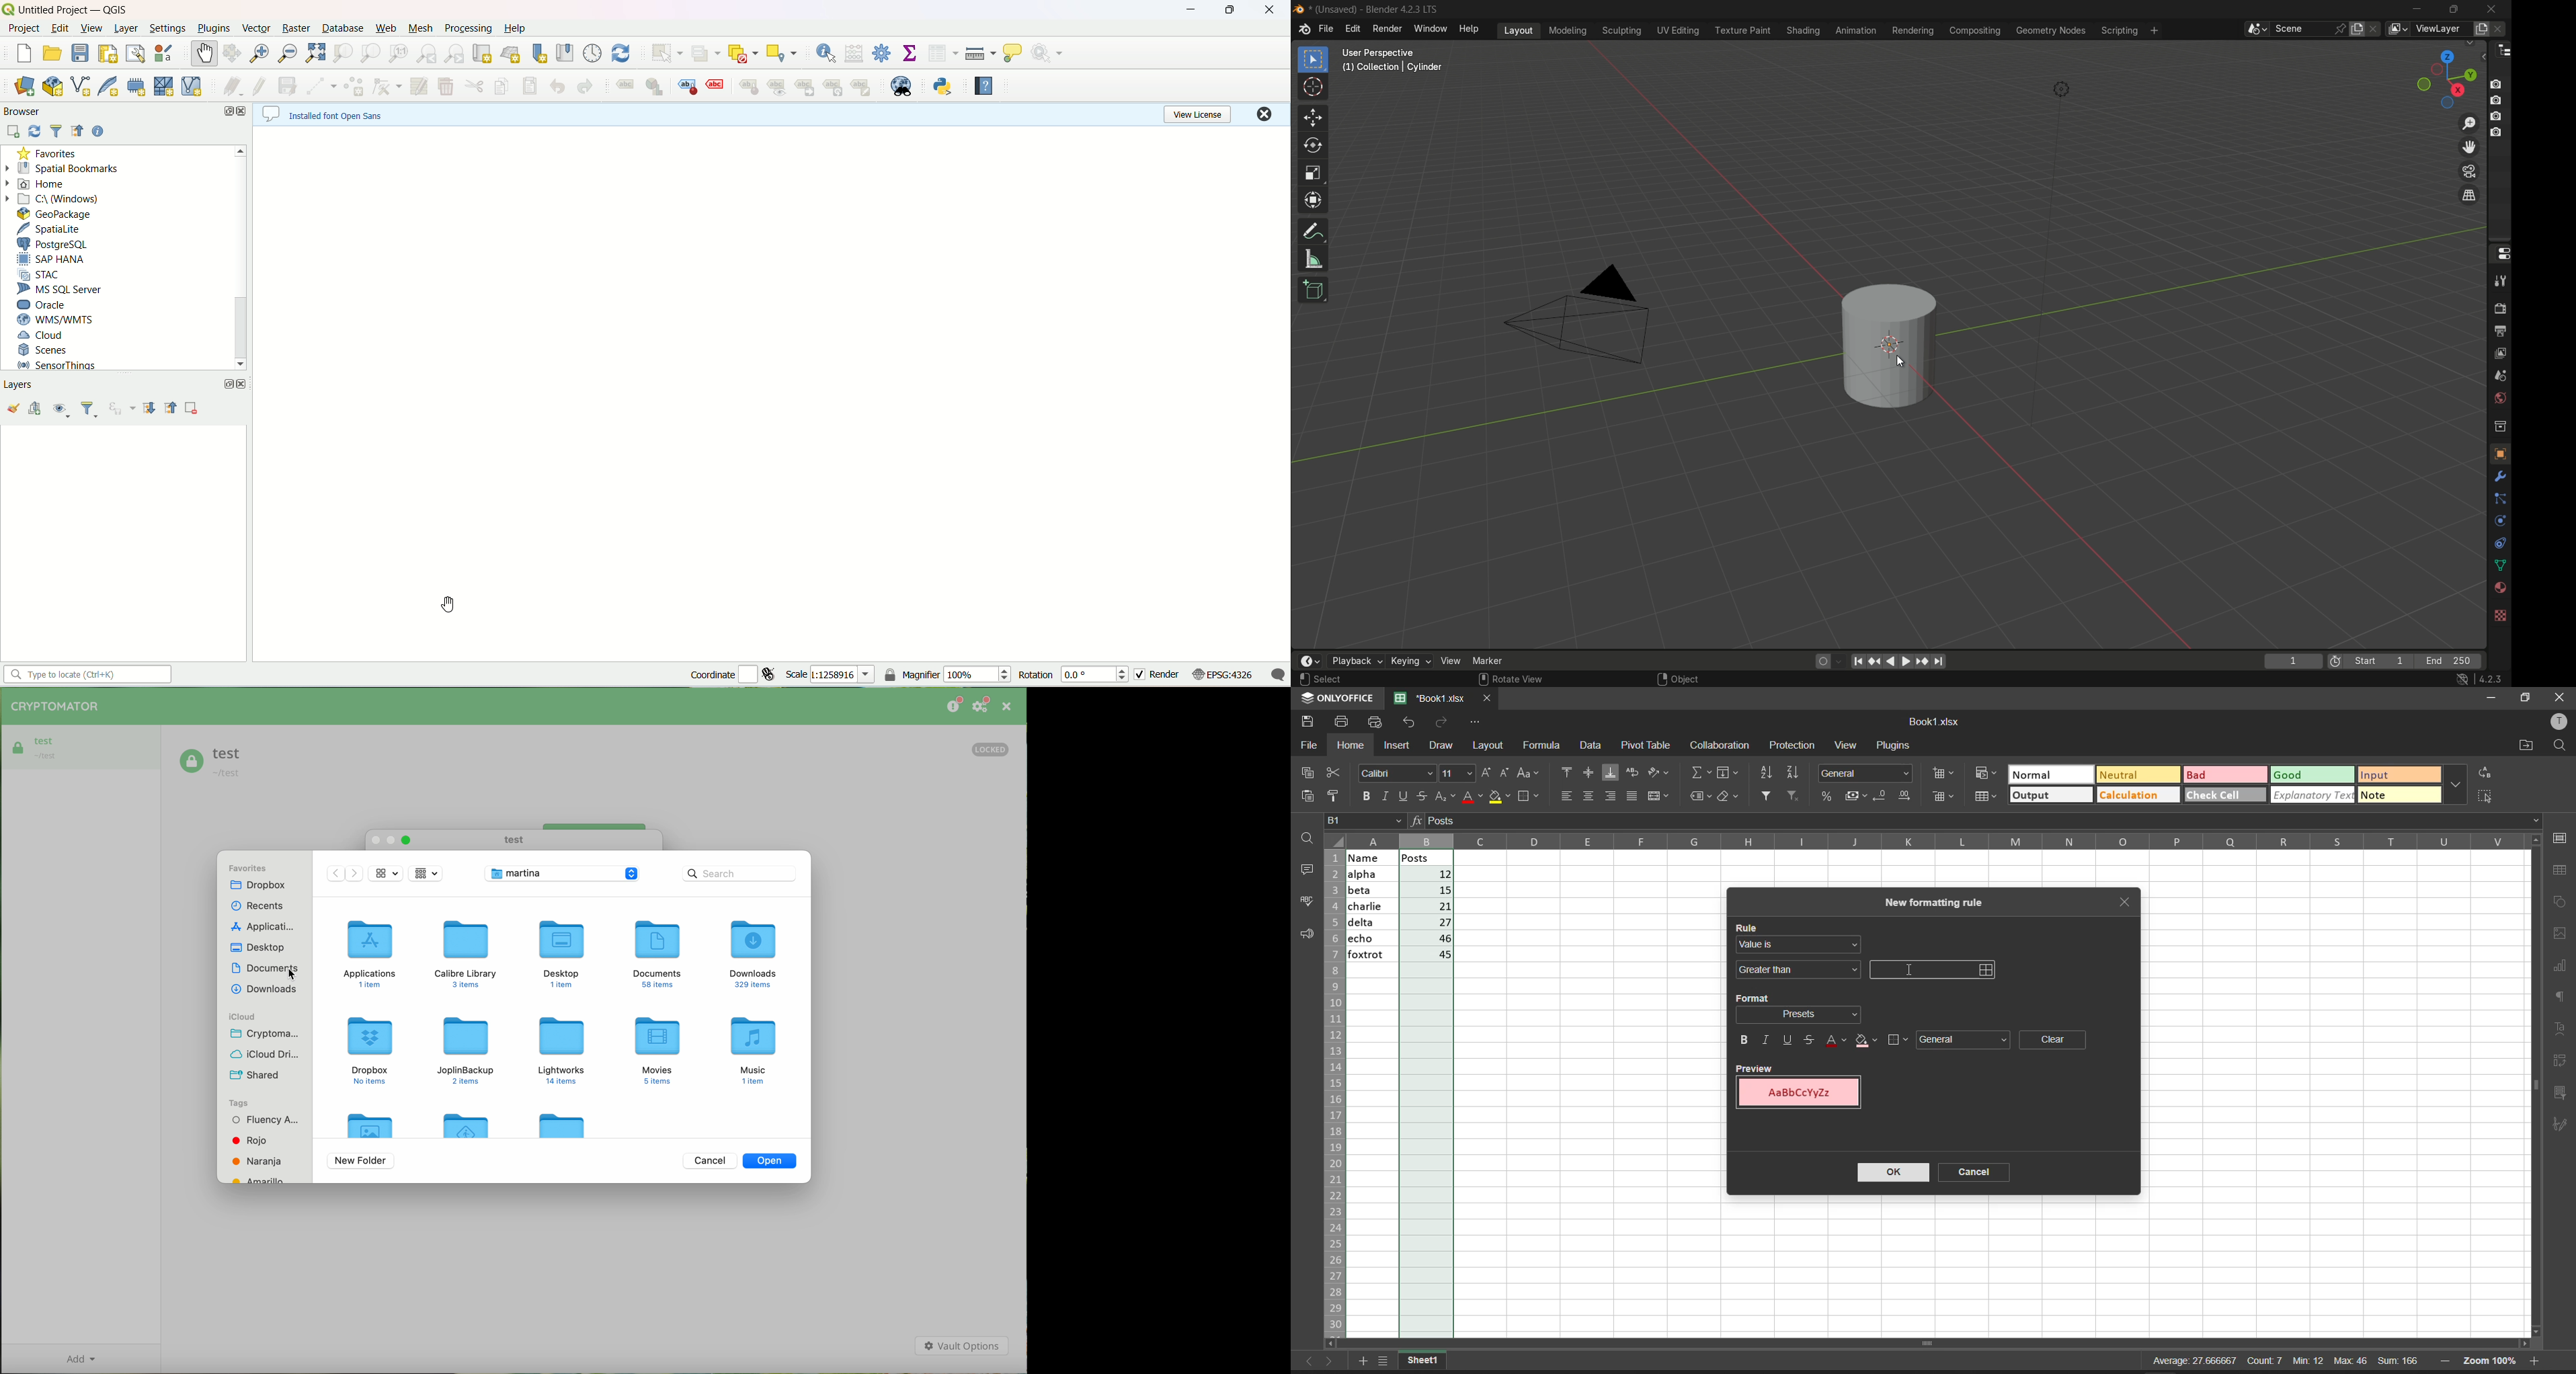 This screenshot has height=1400, width=2576. I want to click on EPSG, so click(1224, 676).